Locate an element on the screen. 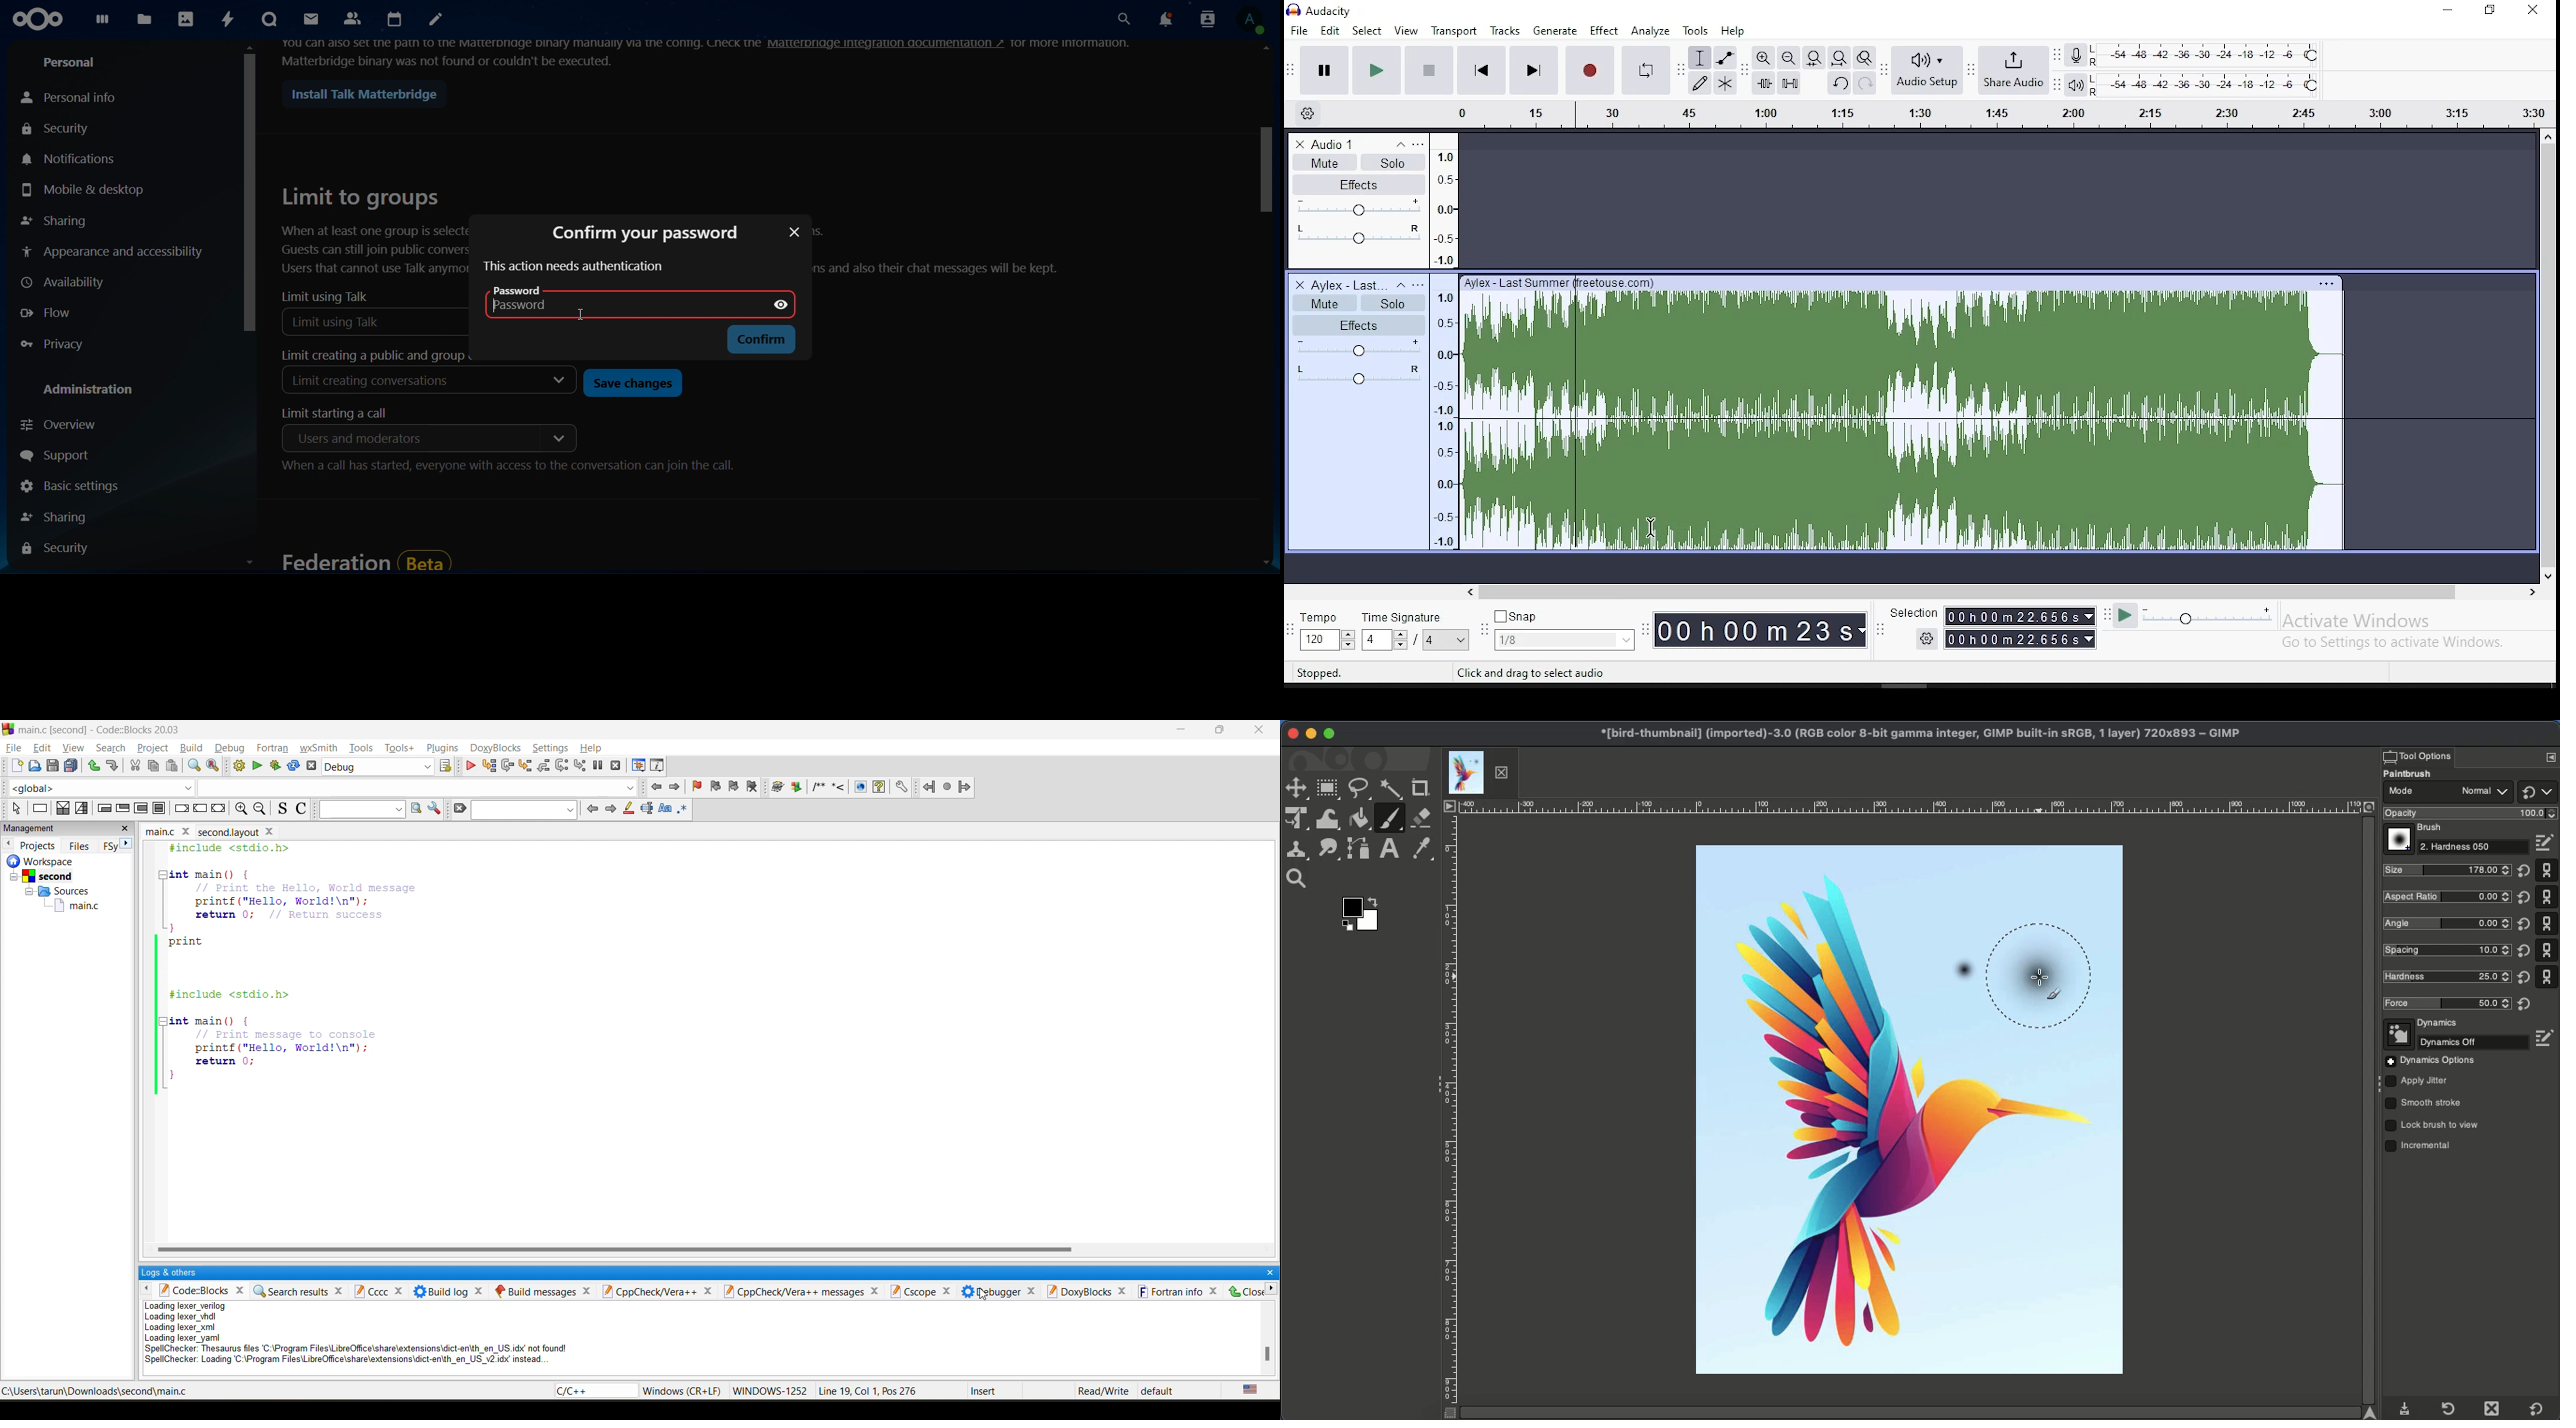 Image resolution: width=2576 pixels, height=1428 pixels. Jitter is located at coordinates (2417, 1083).